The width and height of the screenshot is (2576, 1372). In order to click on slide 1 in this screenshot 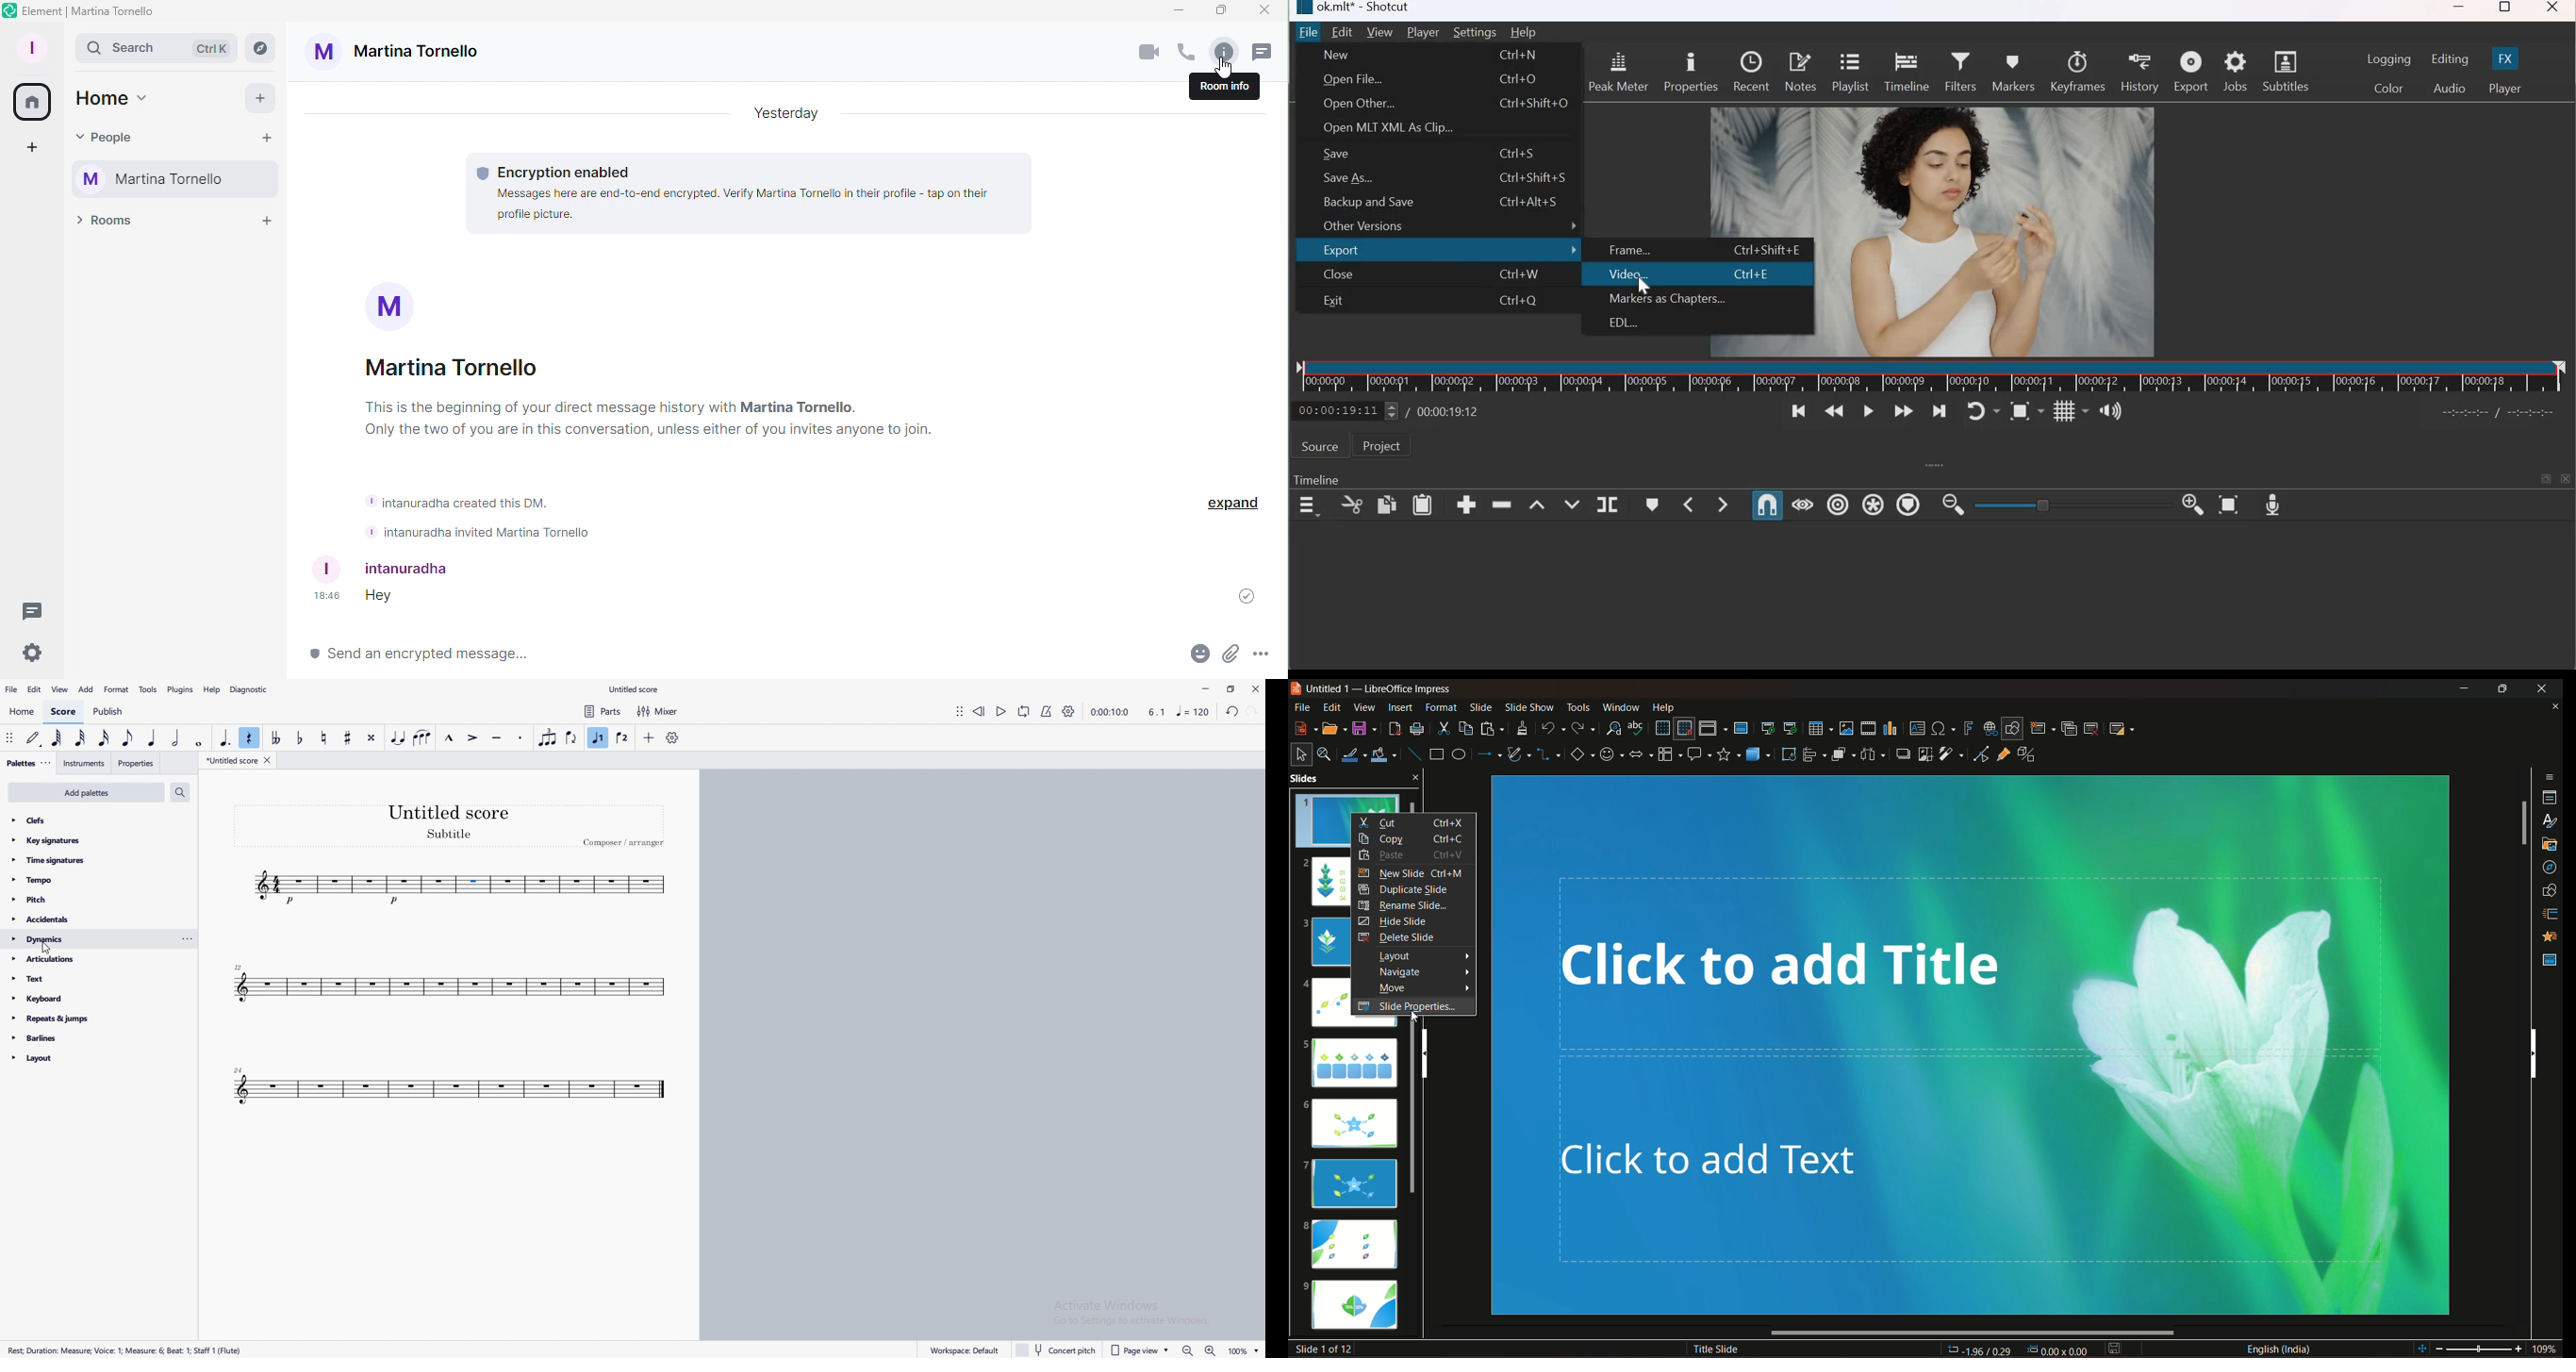, I will do `click(1324, 819)`.